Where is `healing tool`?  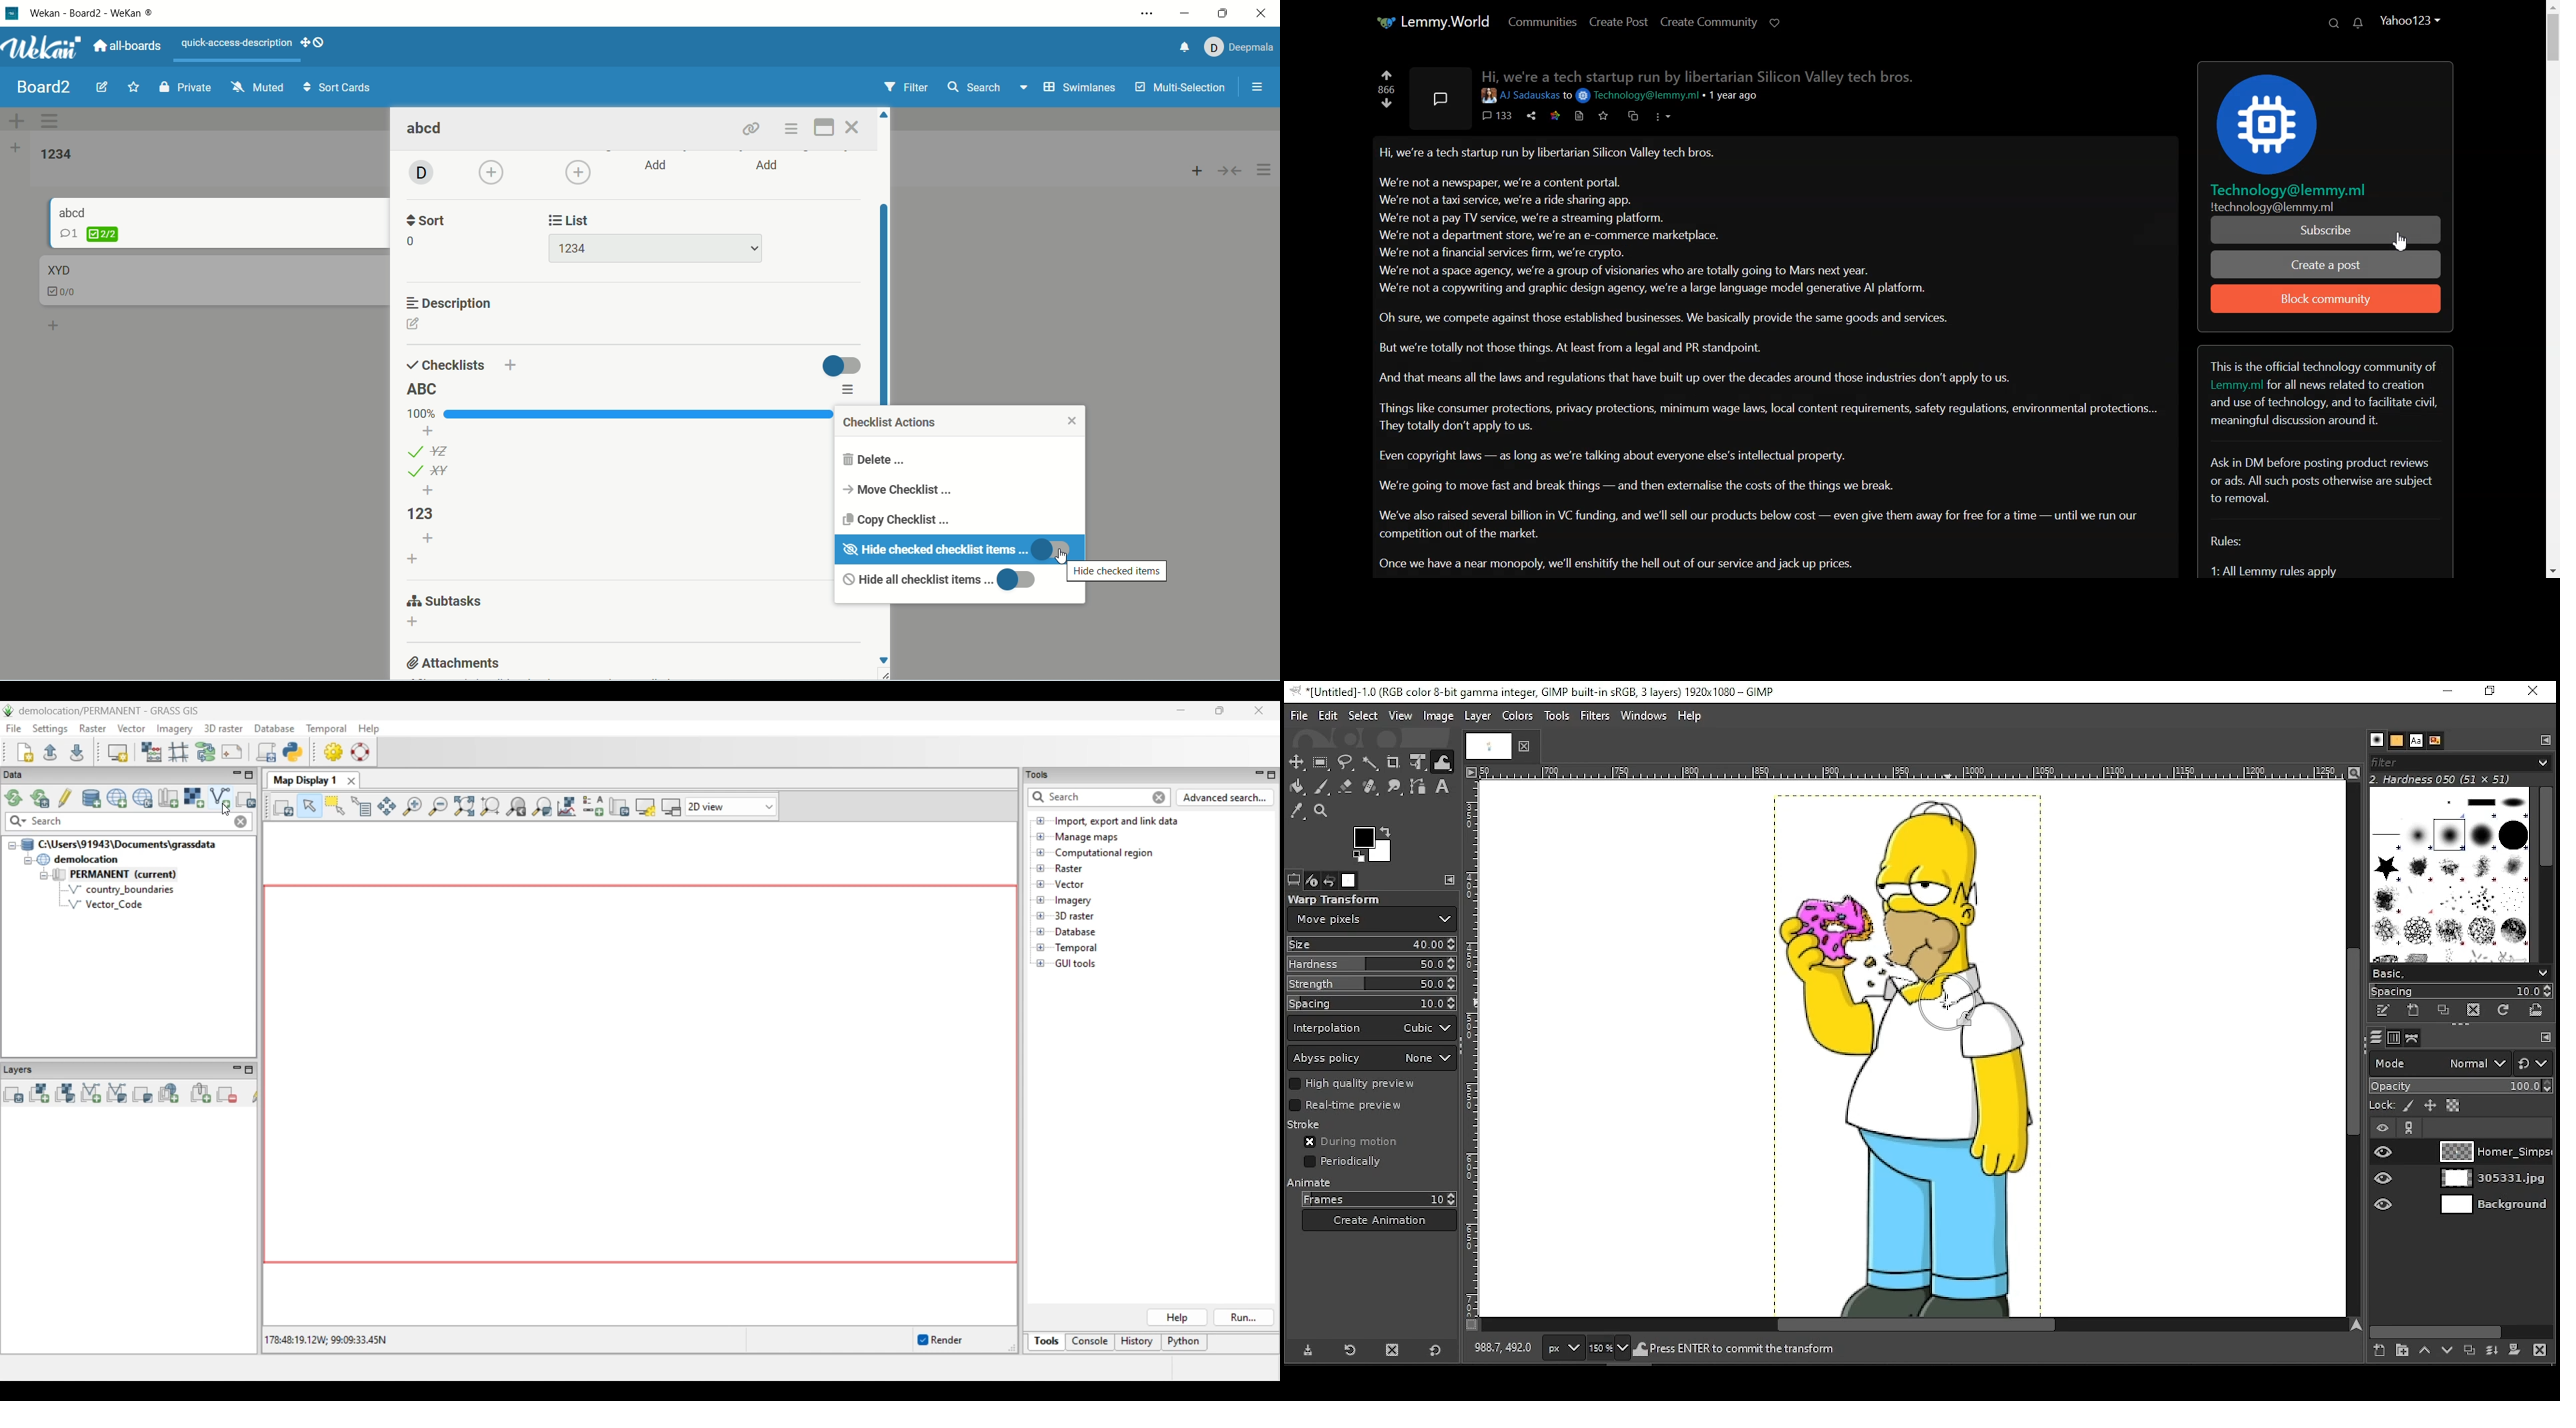 healing tool is located at coordinates (1372, 787).